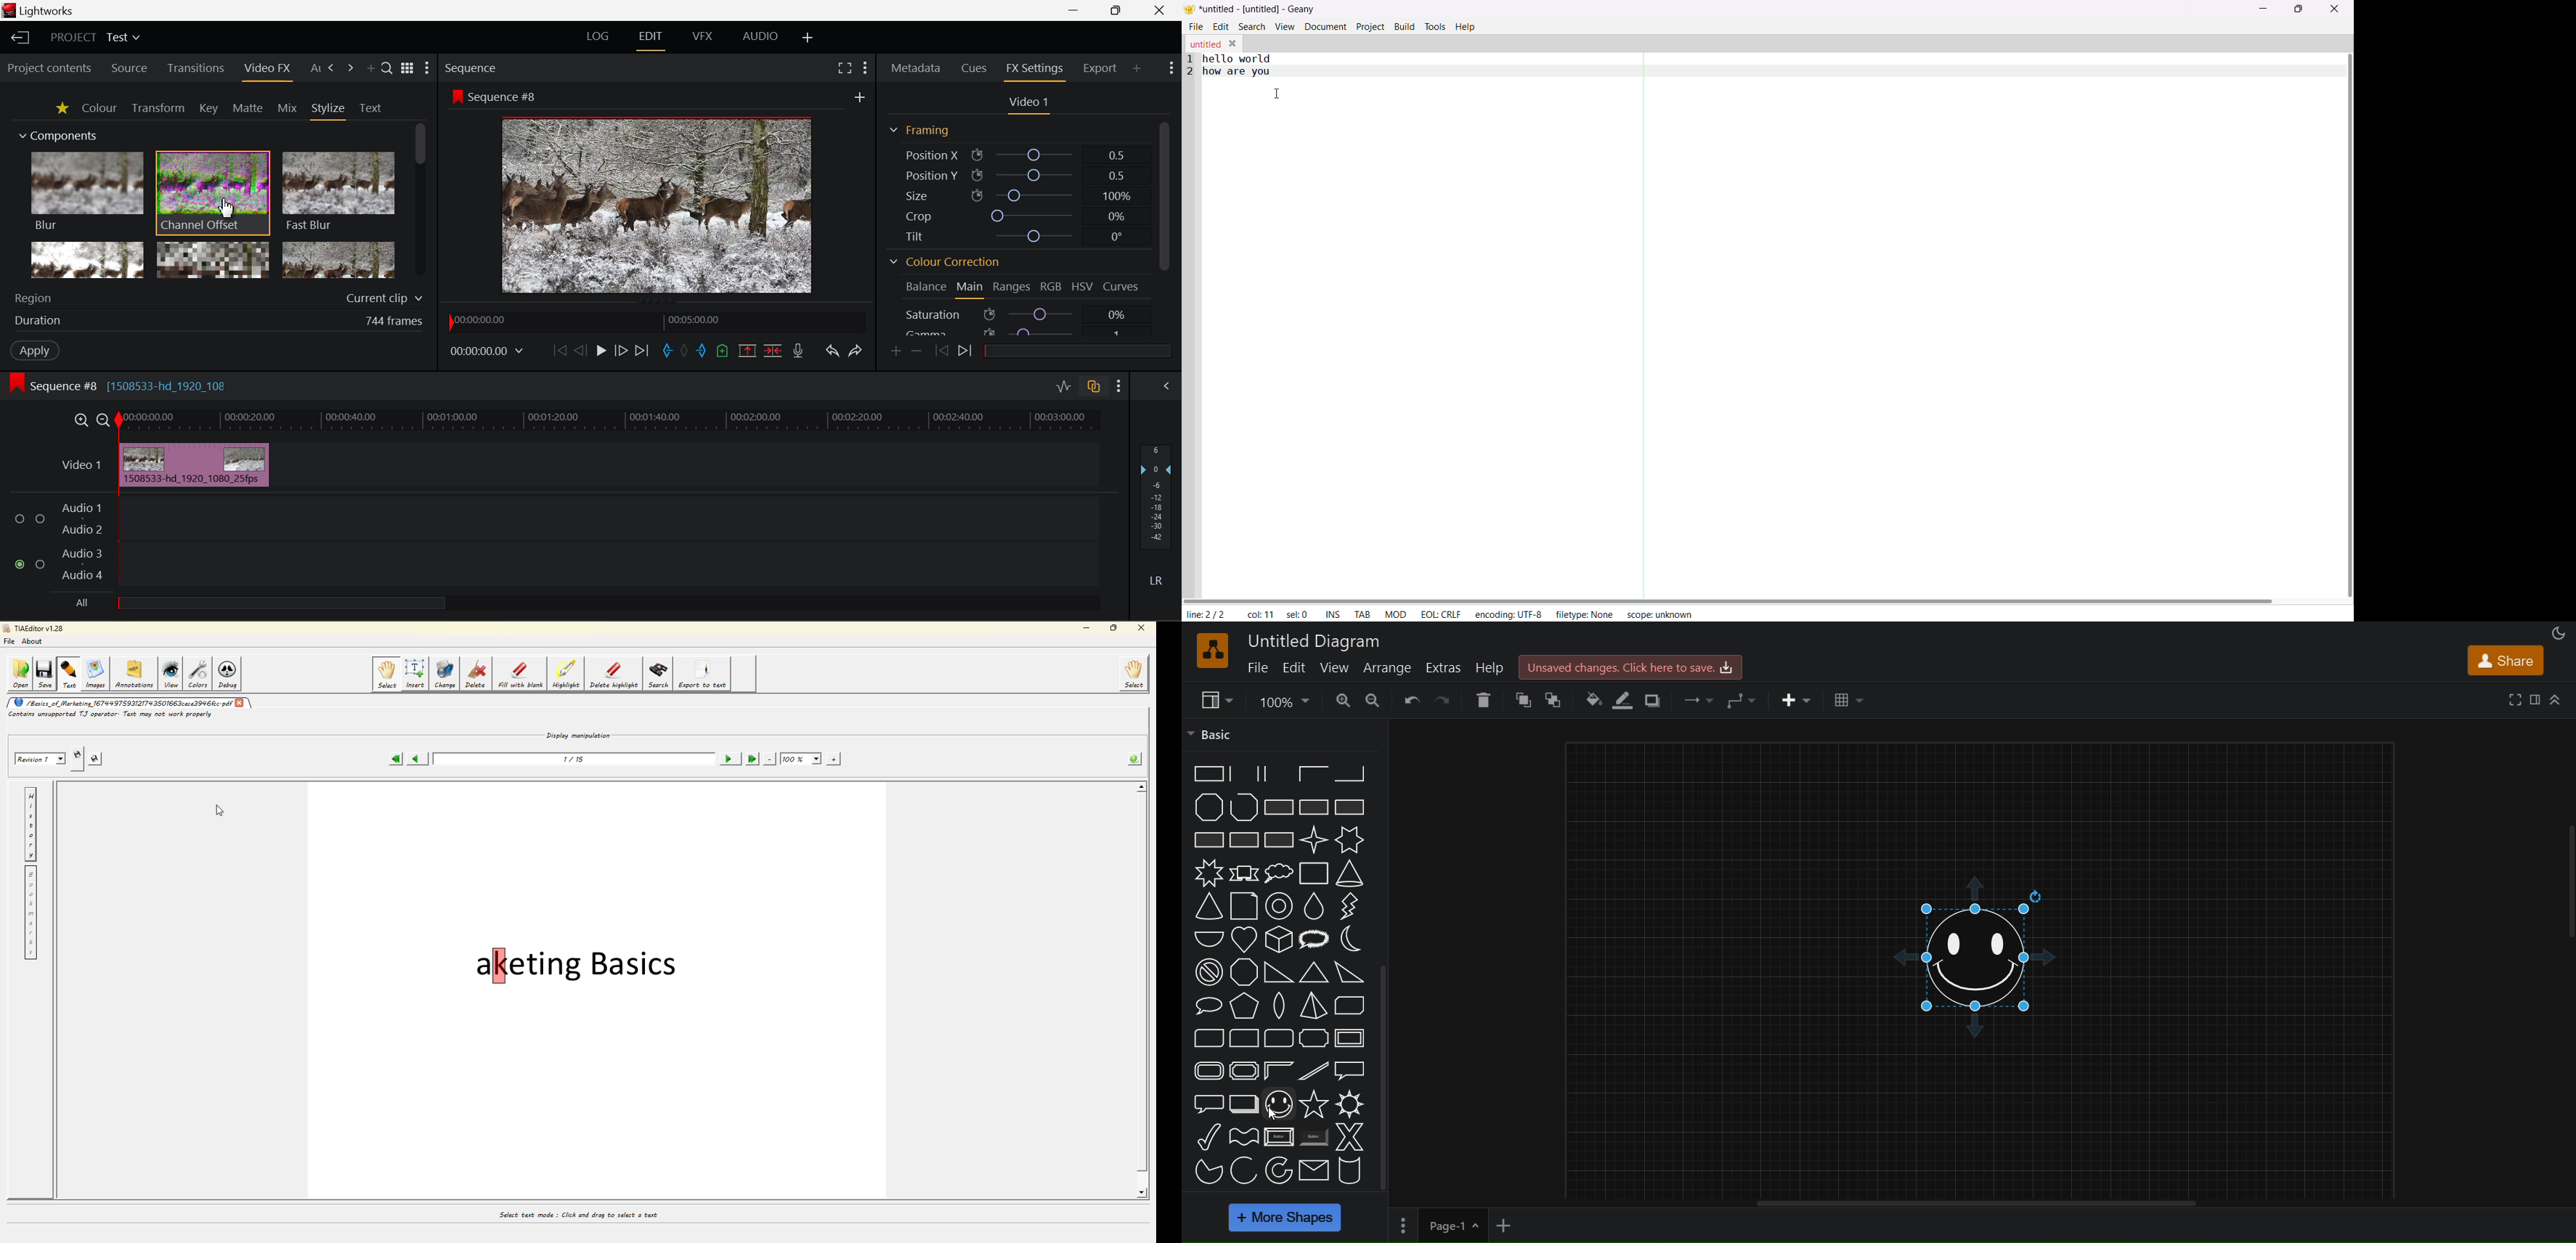 The image size is (2576, 1260). What do you see at coordinates (1278, 775) in the screenshot?
I see `partial rectangle` at bounding box center [1278, 775].